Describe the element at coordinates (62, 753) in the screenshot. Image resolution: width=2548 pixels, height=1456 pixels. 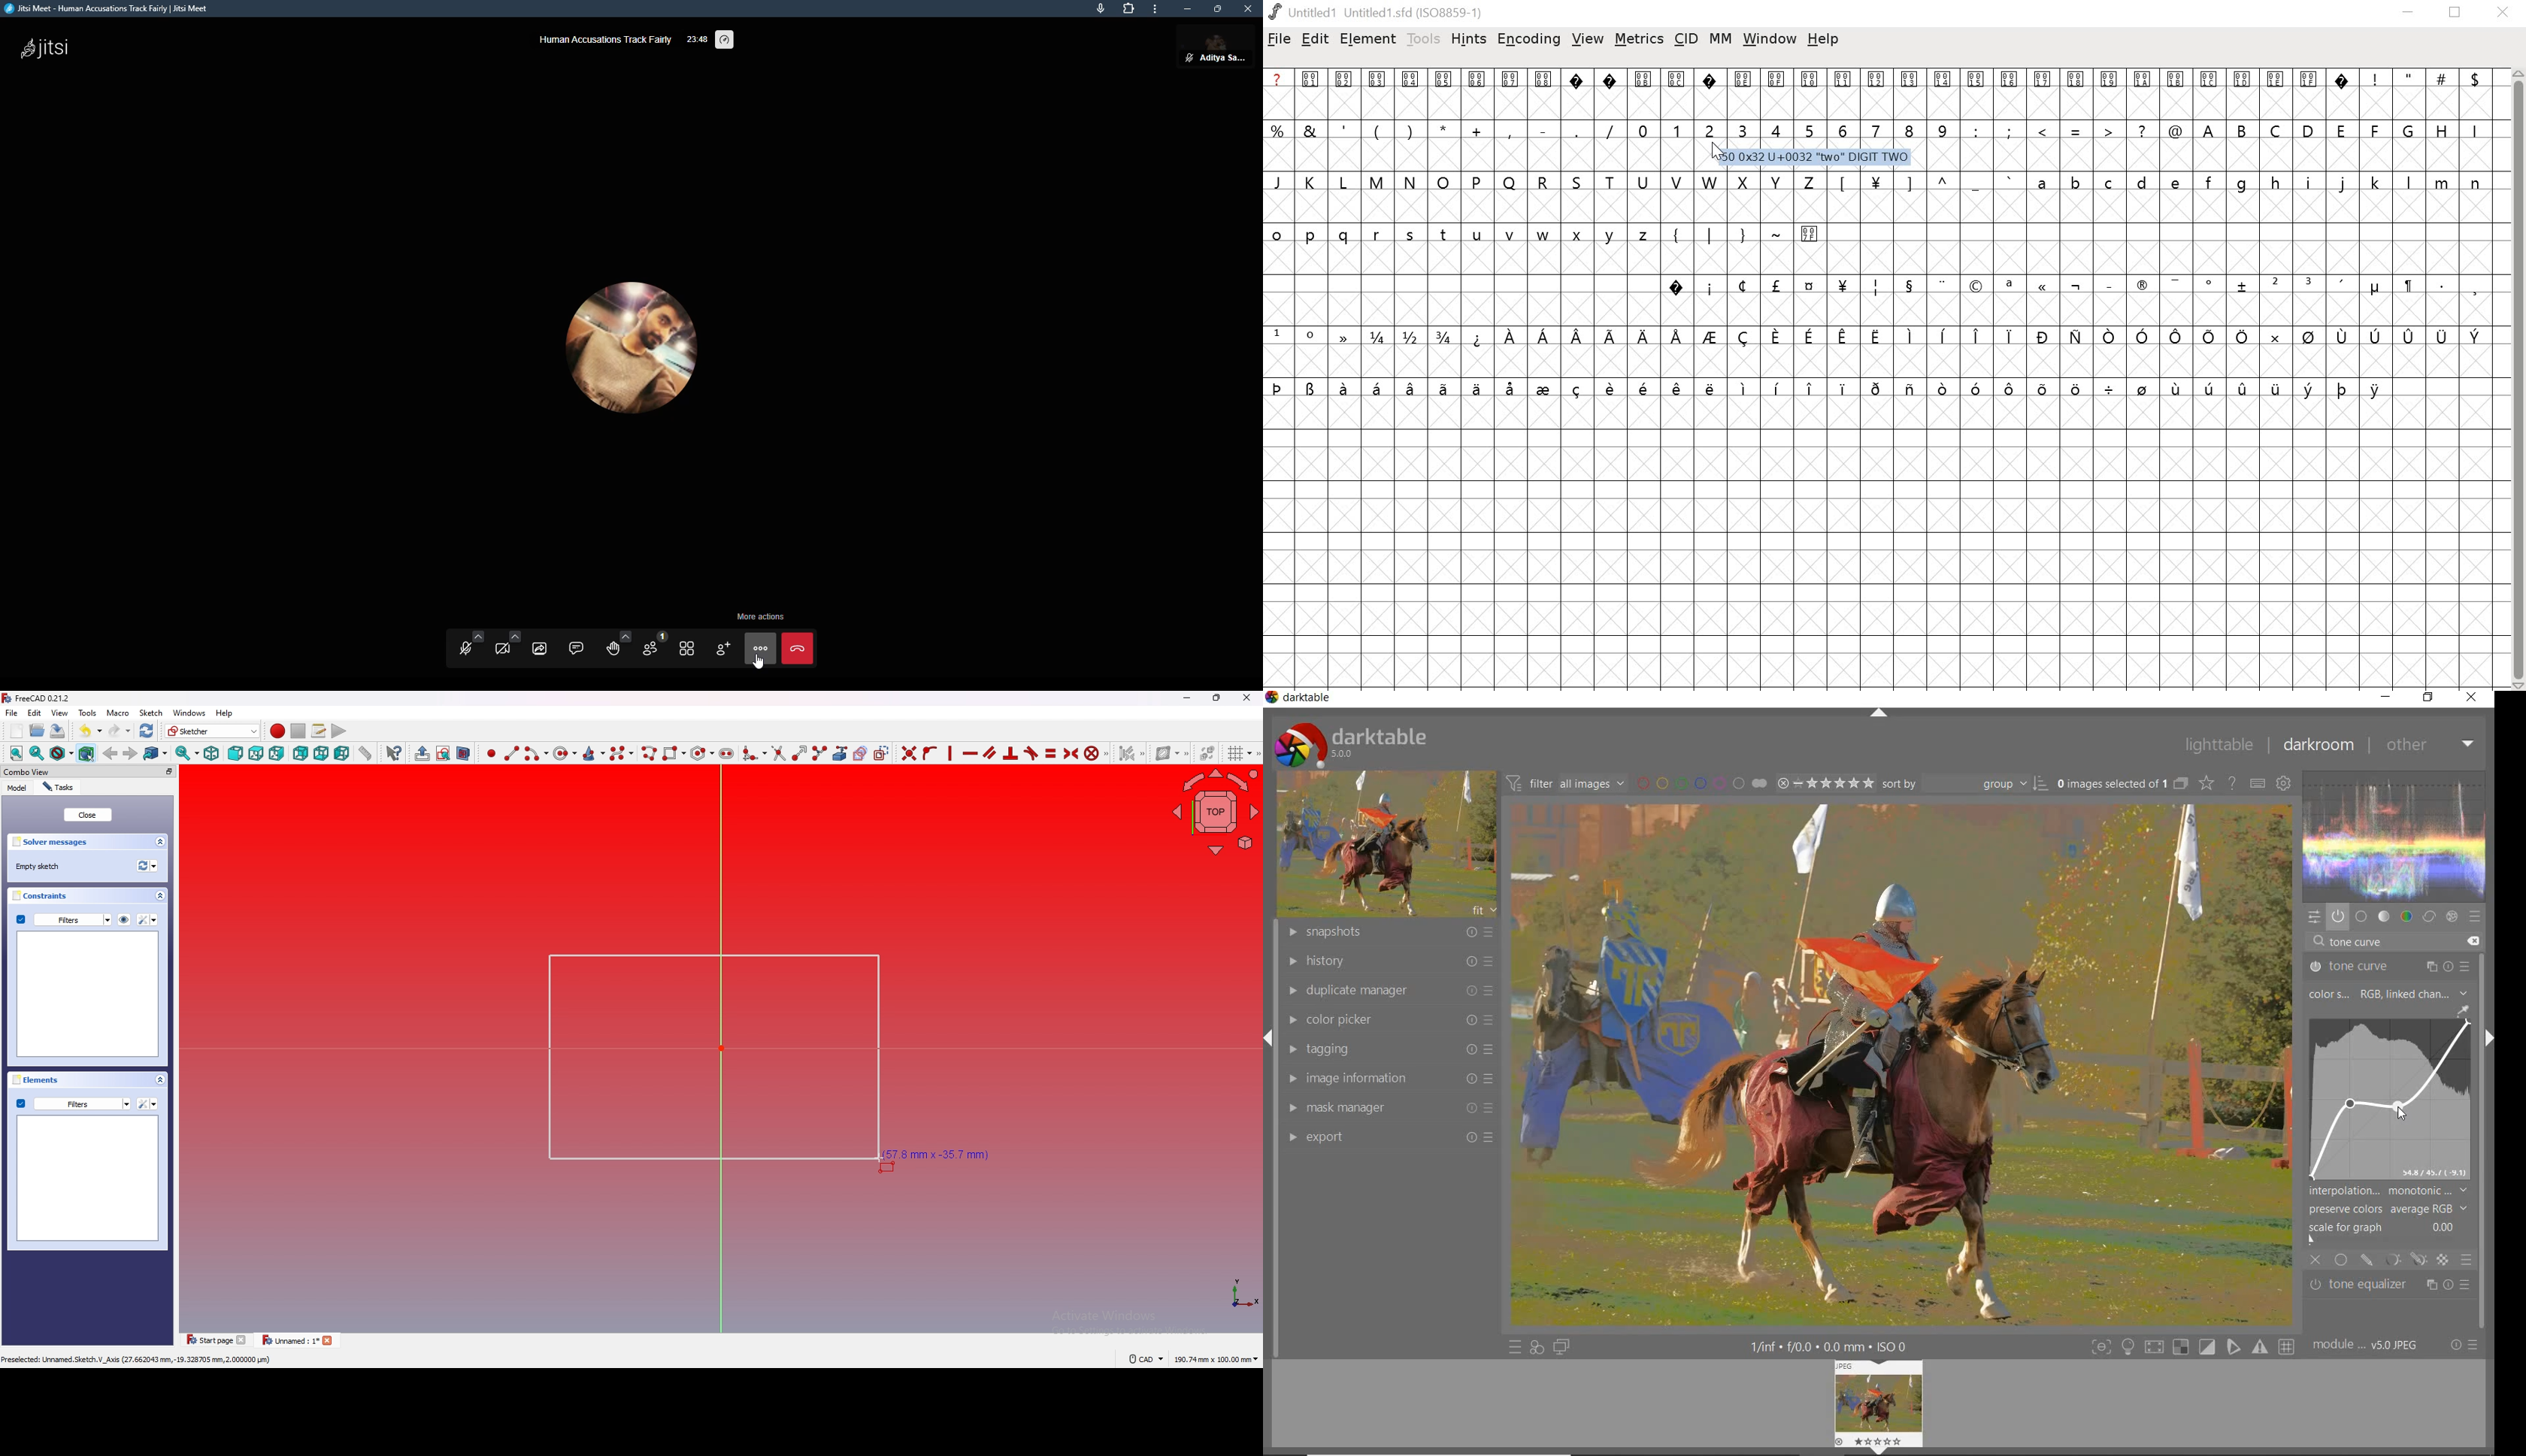
I see `draw style` at that location.